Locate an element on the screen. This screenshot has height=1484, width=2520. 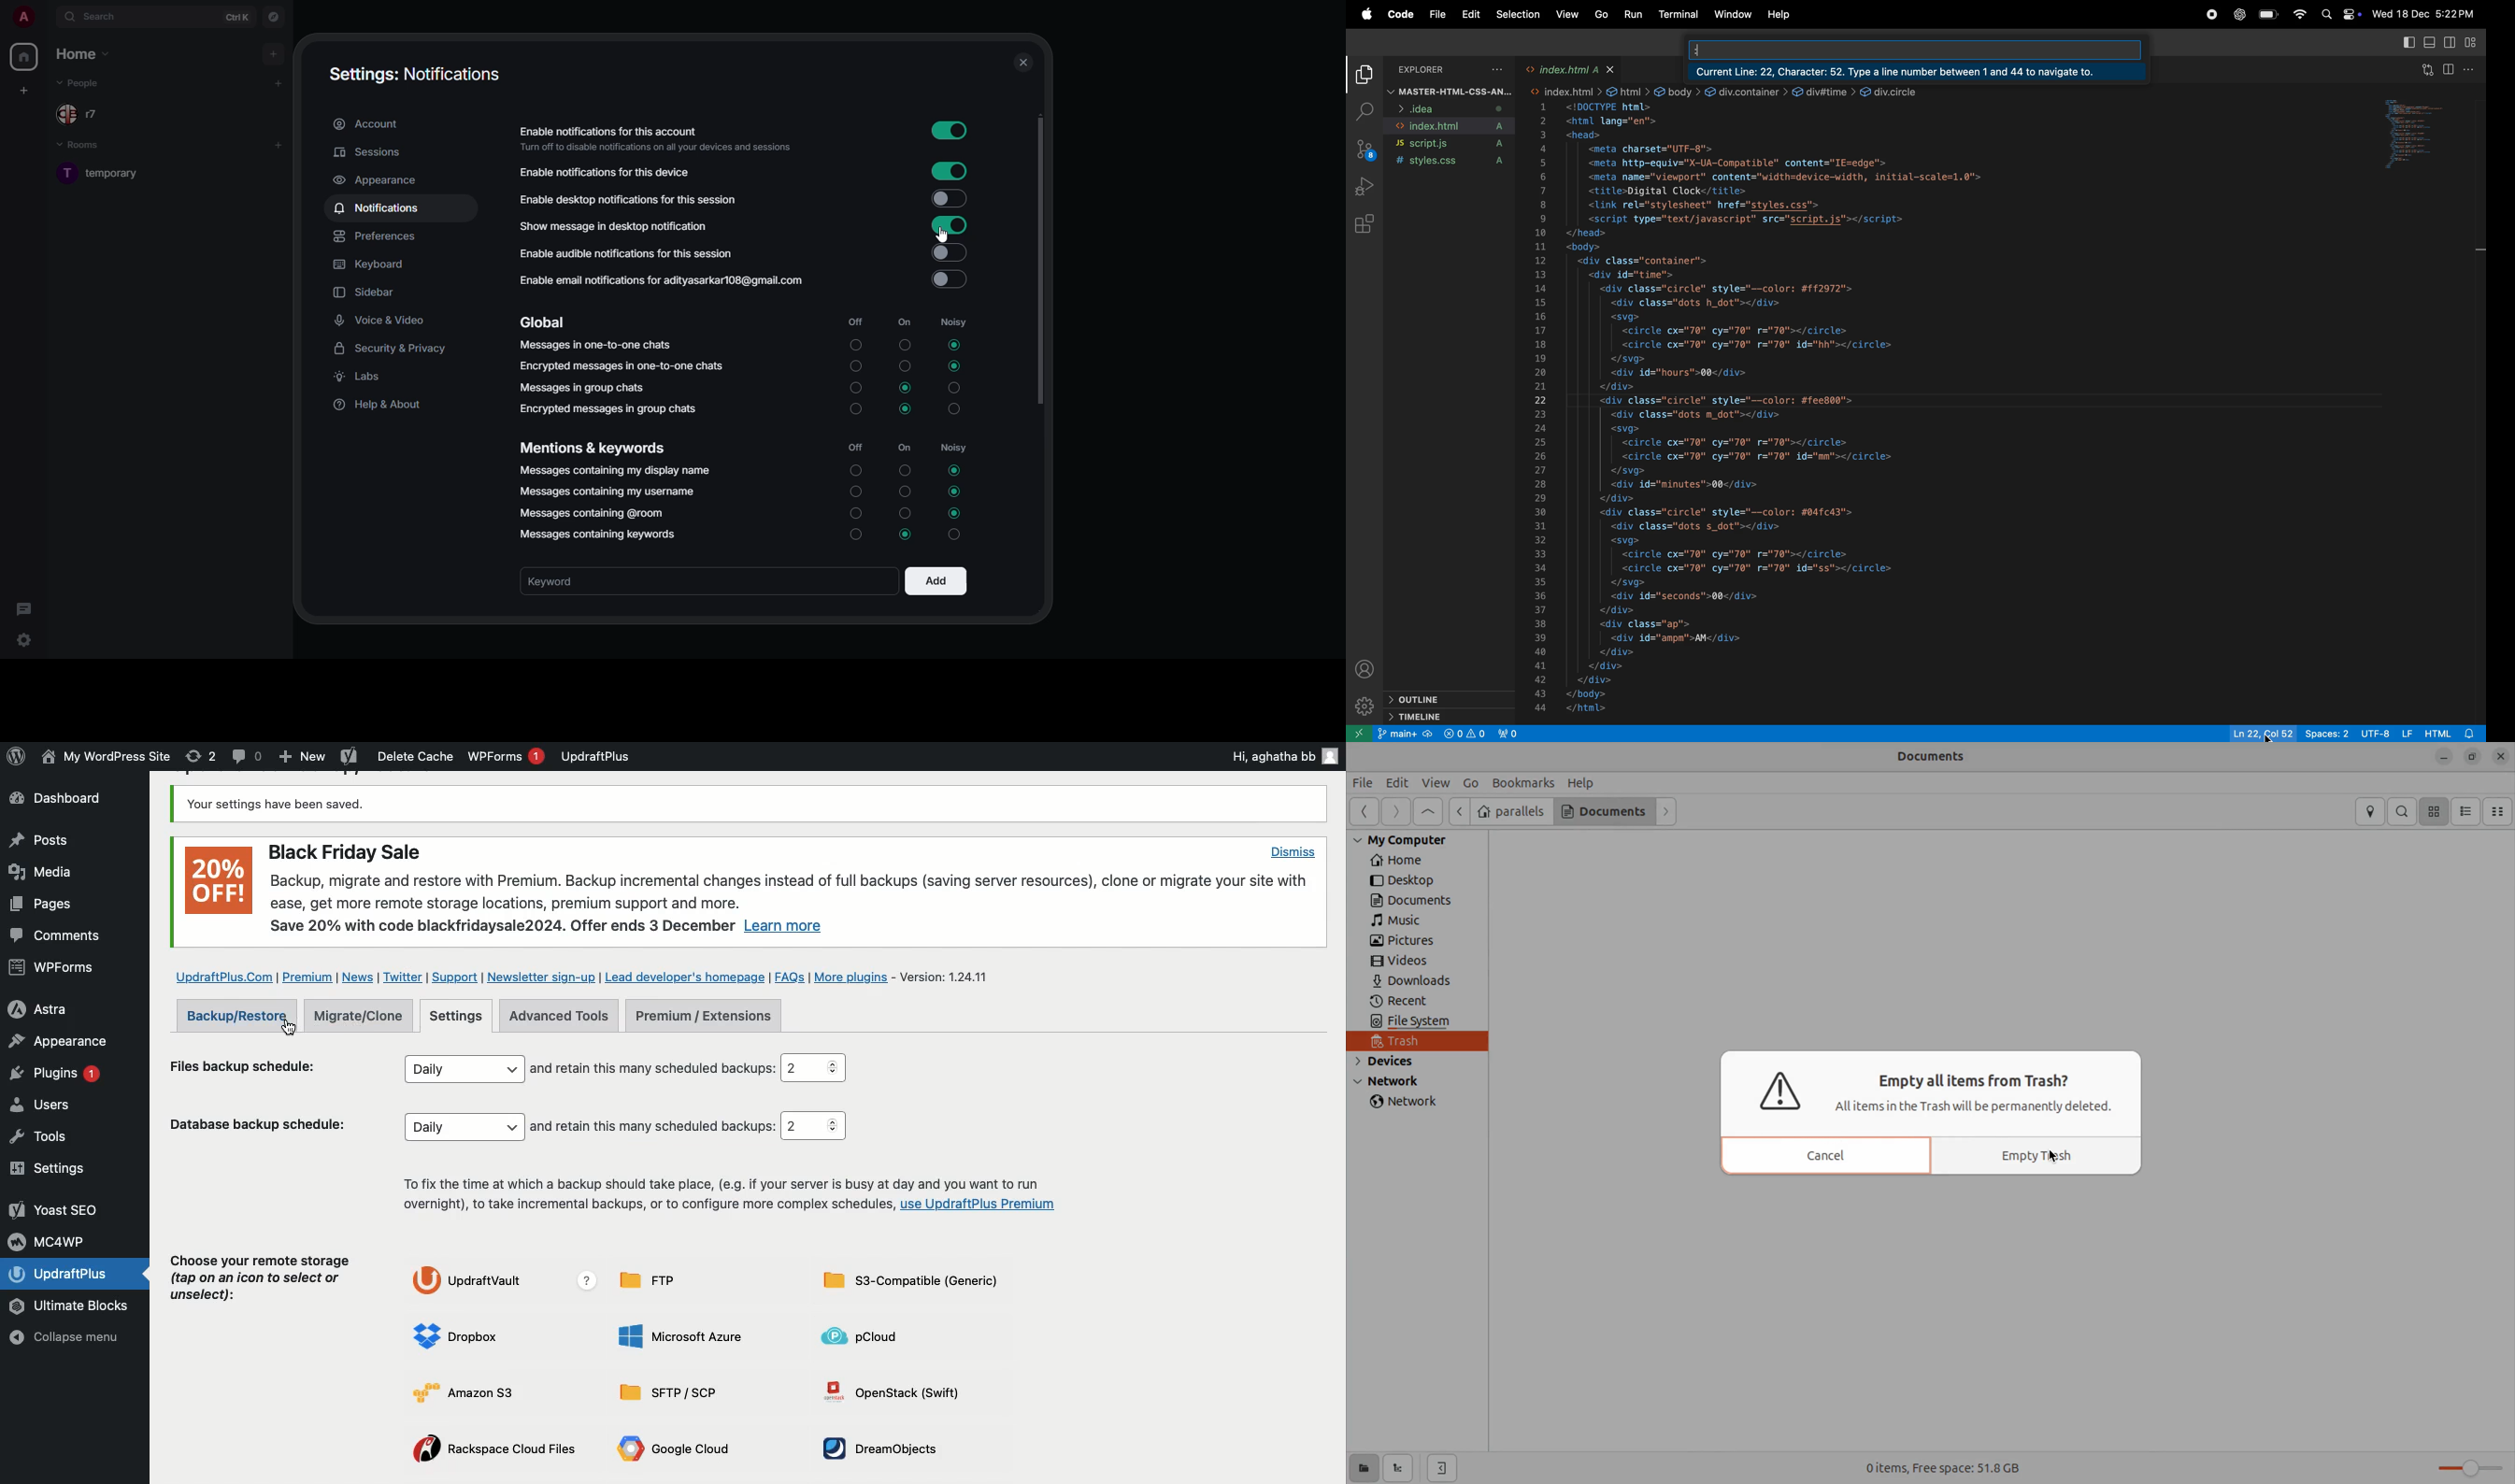
rooms is located at coordinates (87, 146).